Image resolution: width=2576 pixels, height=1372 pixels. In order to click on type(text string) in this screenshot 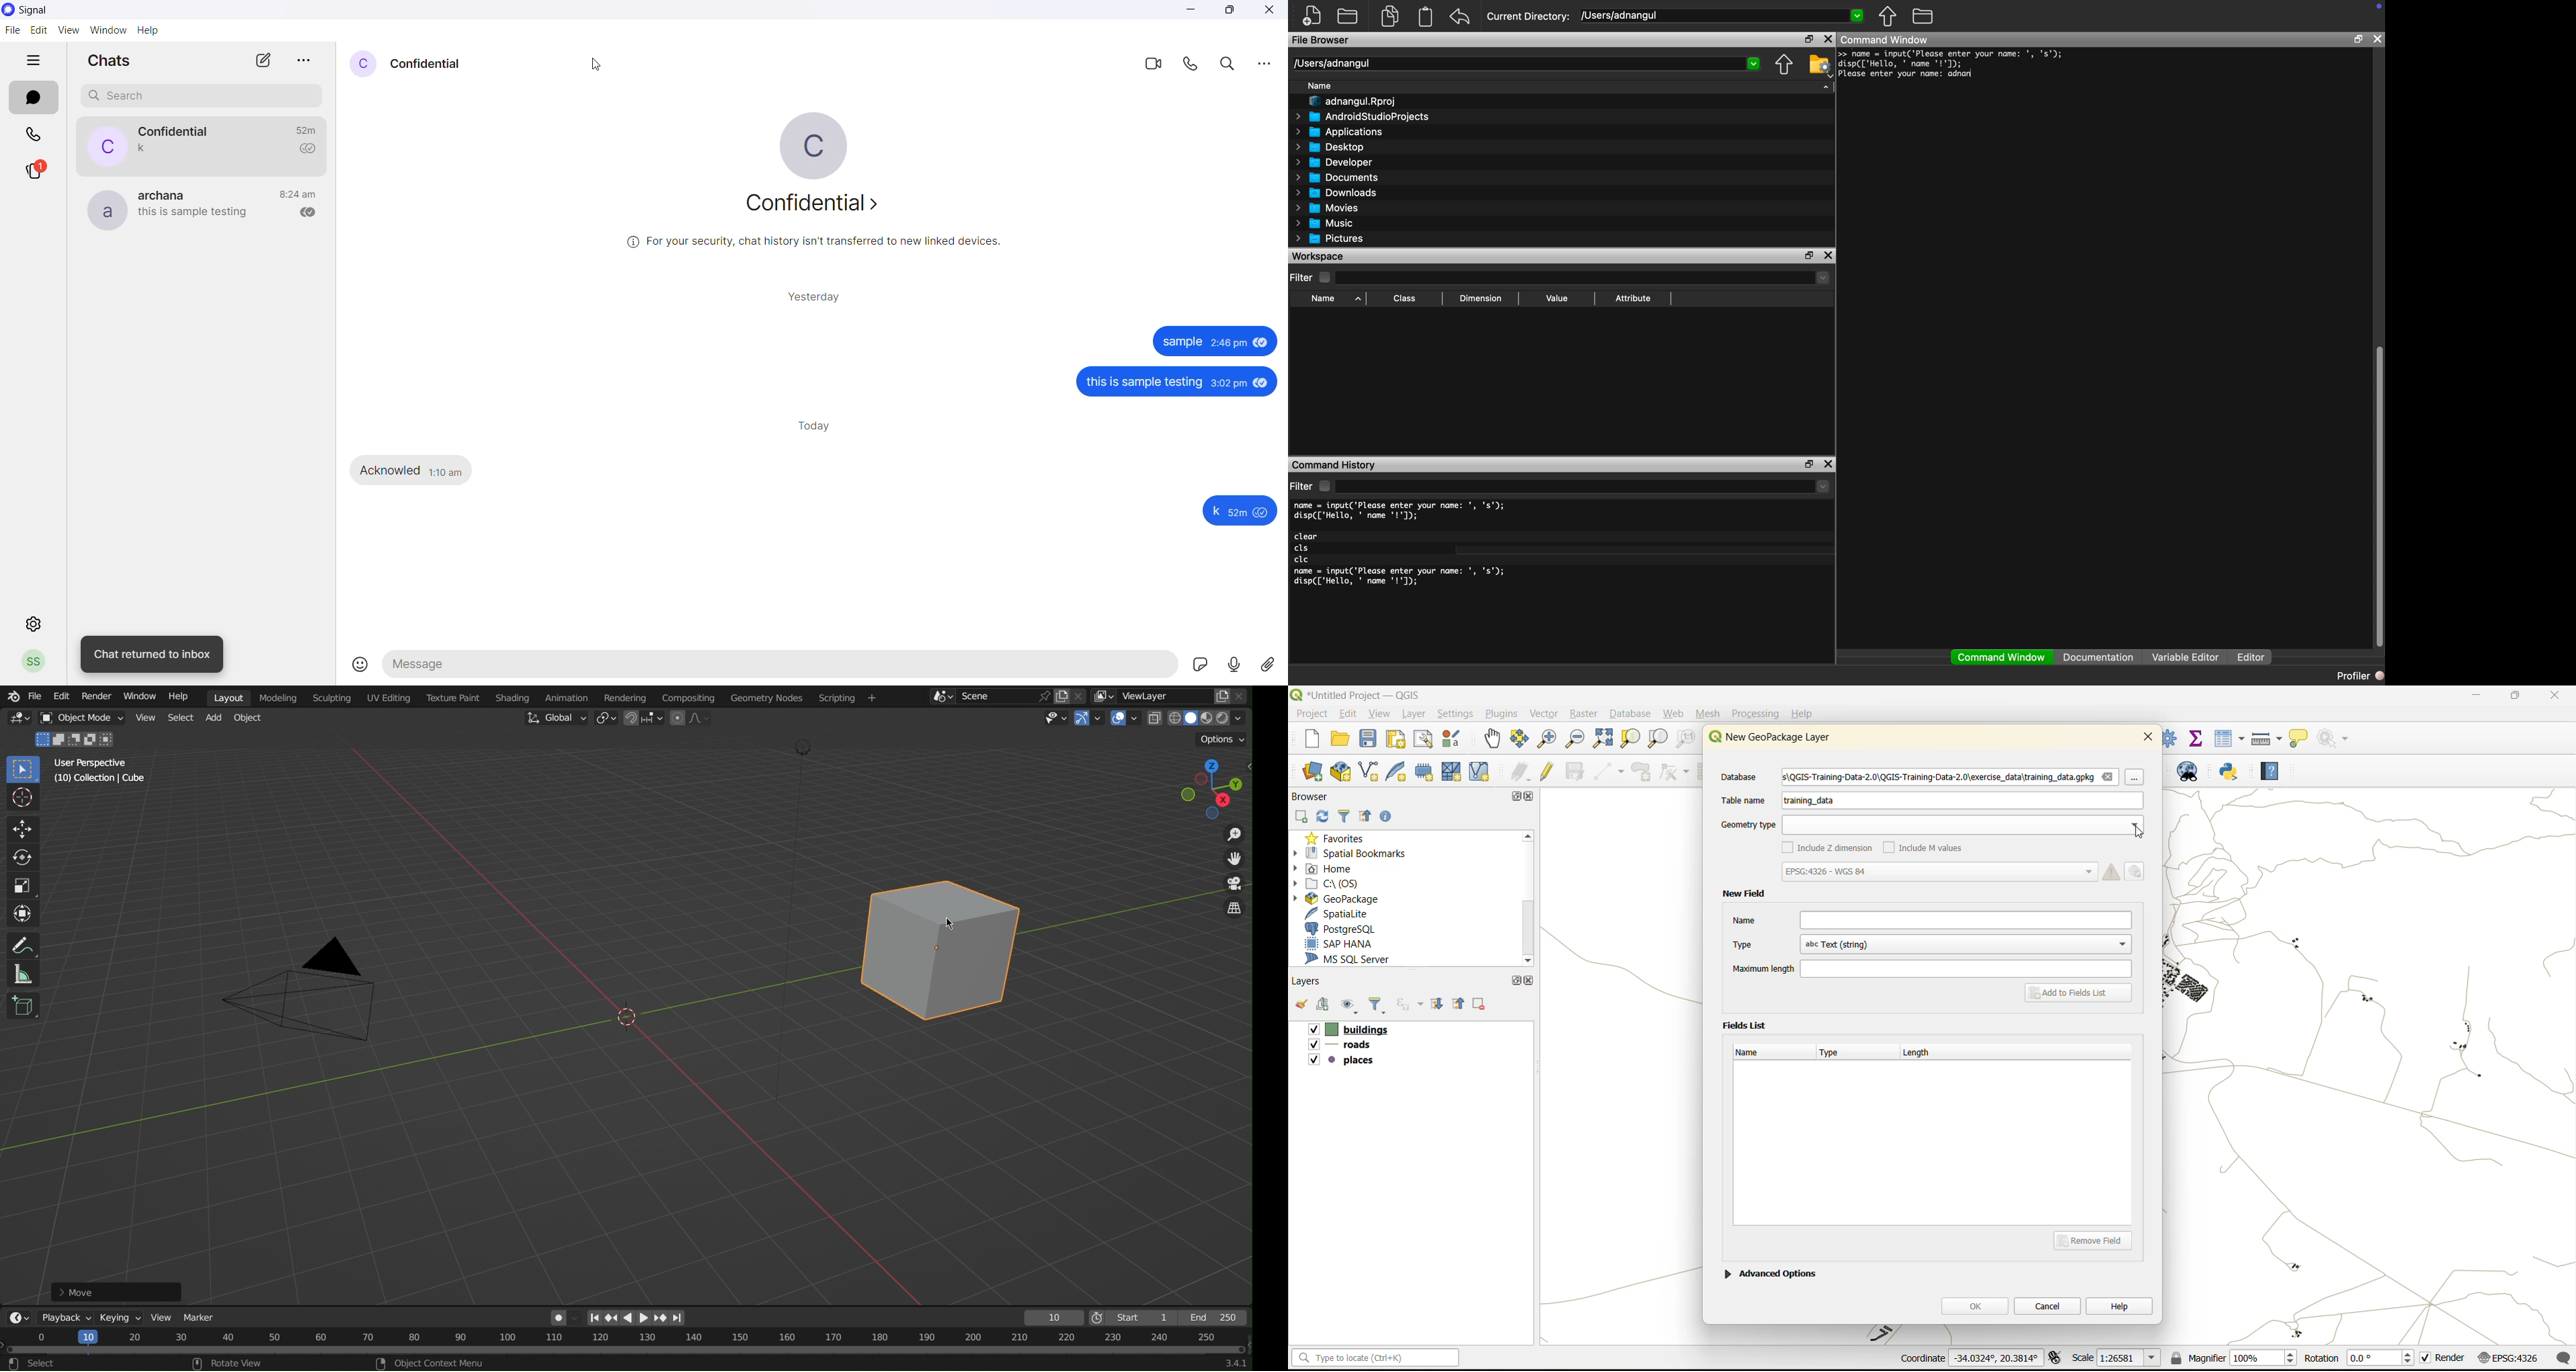, I will do `click(1929, 944)`.